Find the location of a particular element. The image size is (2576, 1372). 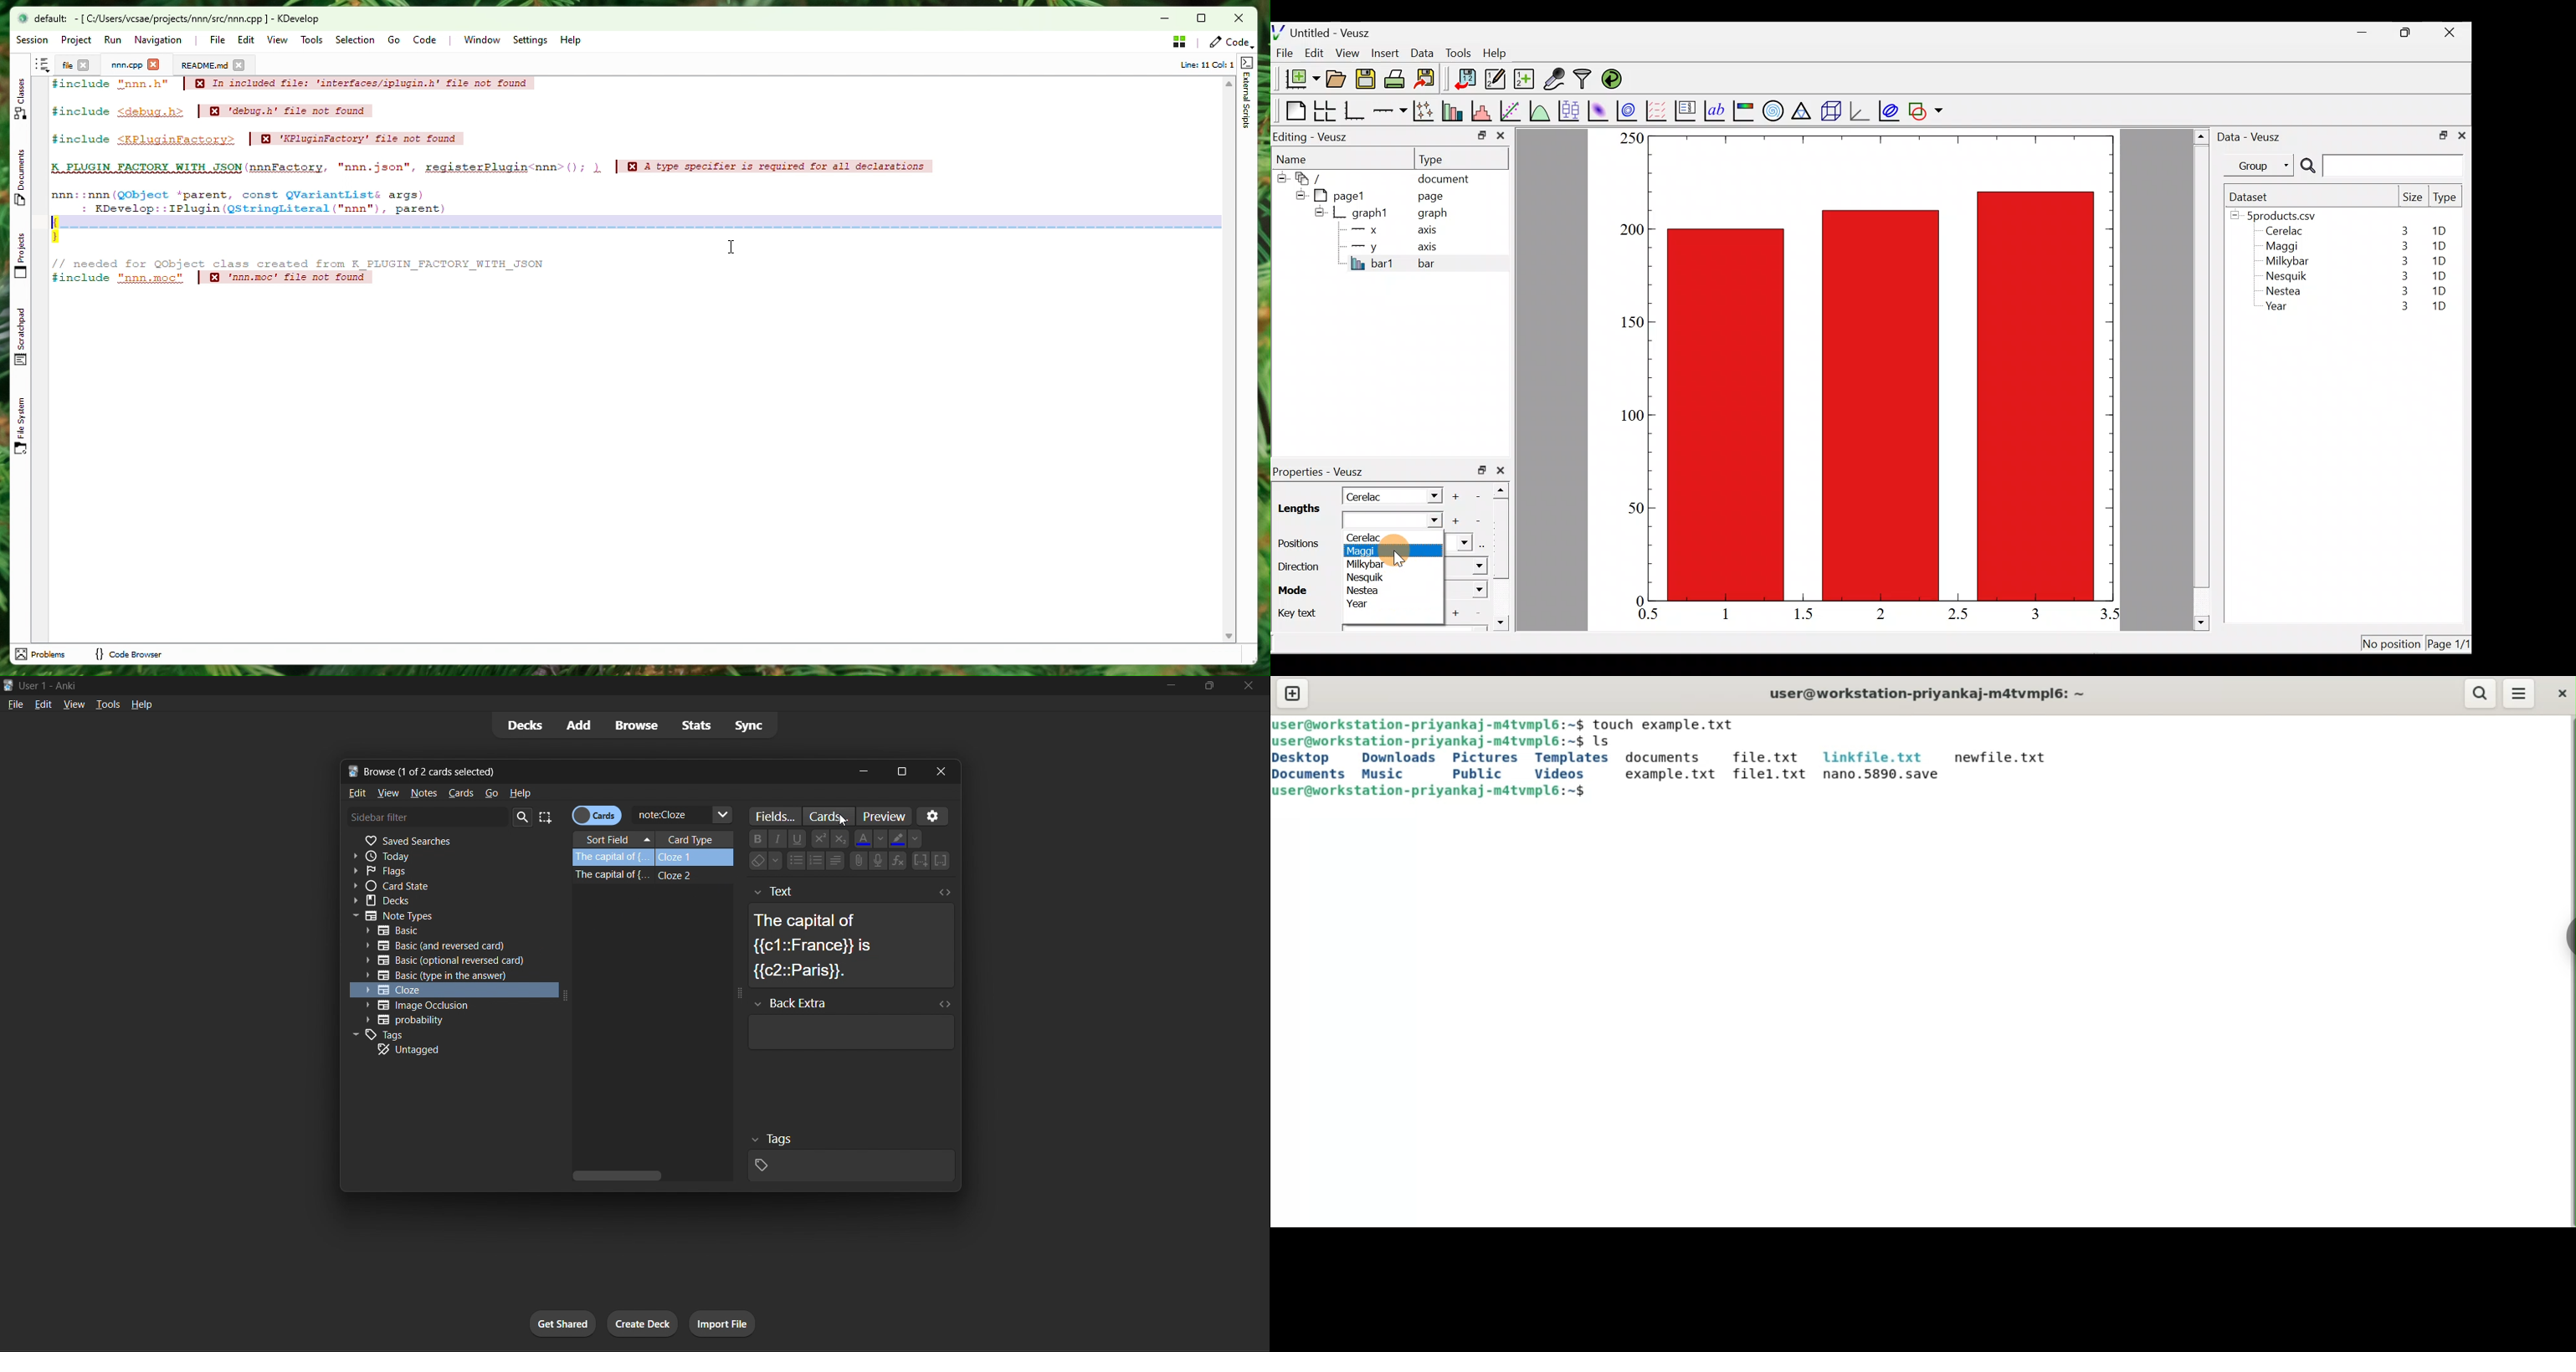

notes is located at coordinates (422, 793).